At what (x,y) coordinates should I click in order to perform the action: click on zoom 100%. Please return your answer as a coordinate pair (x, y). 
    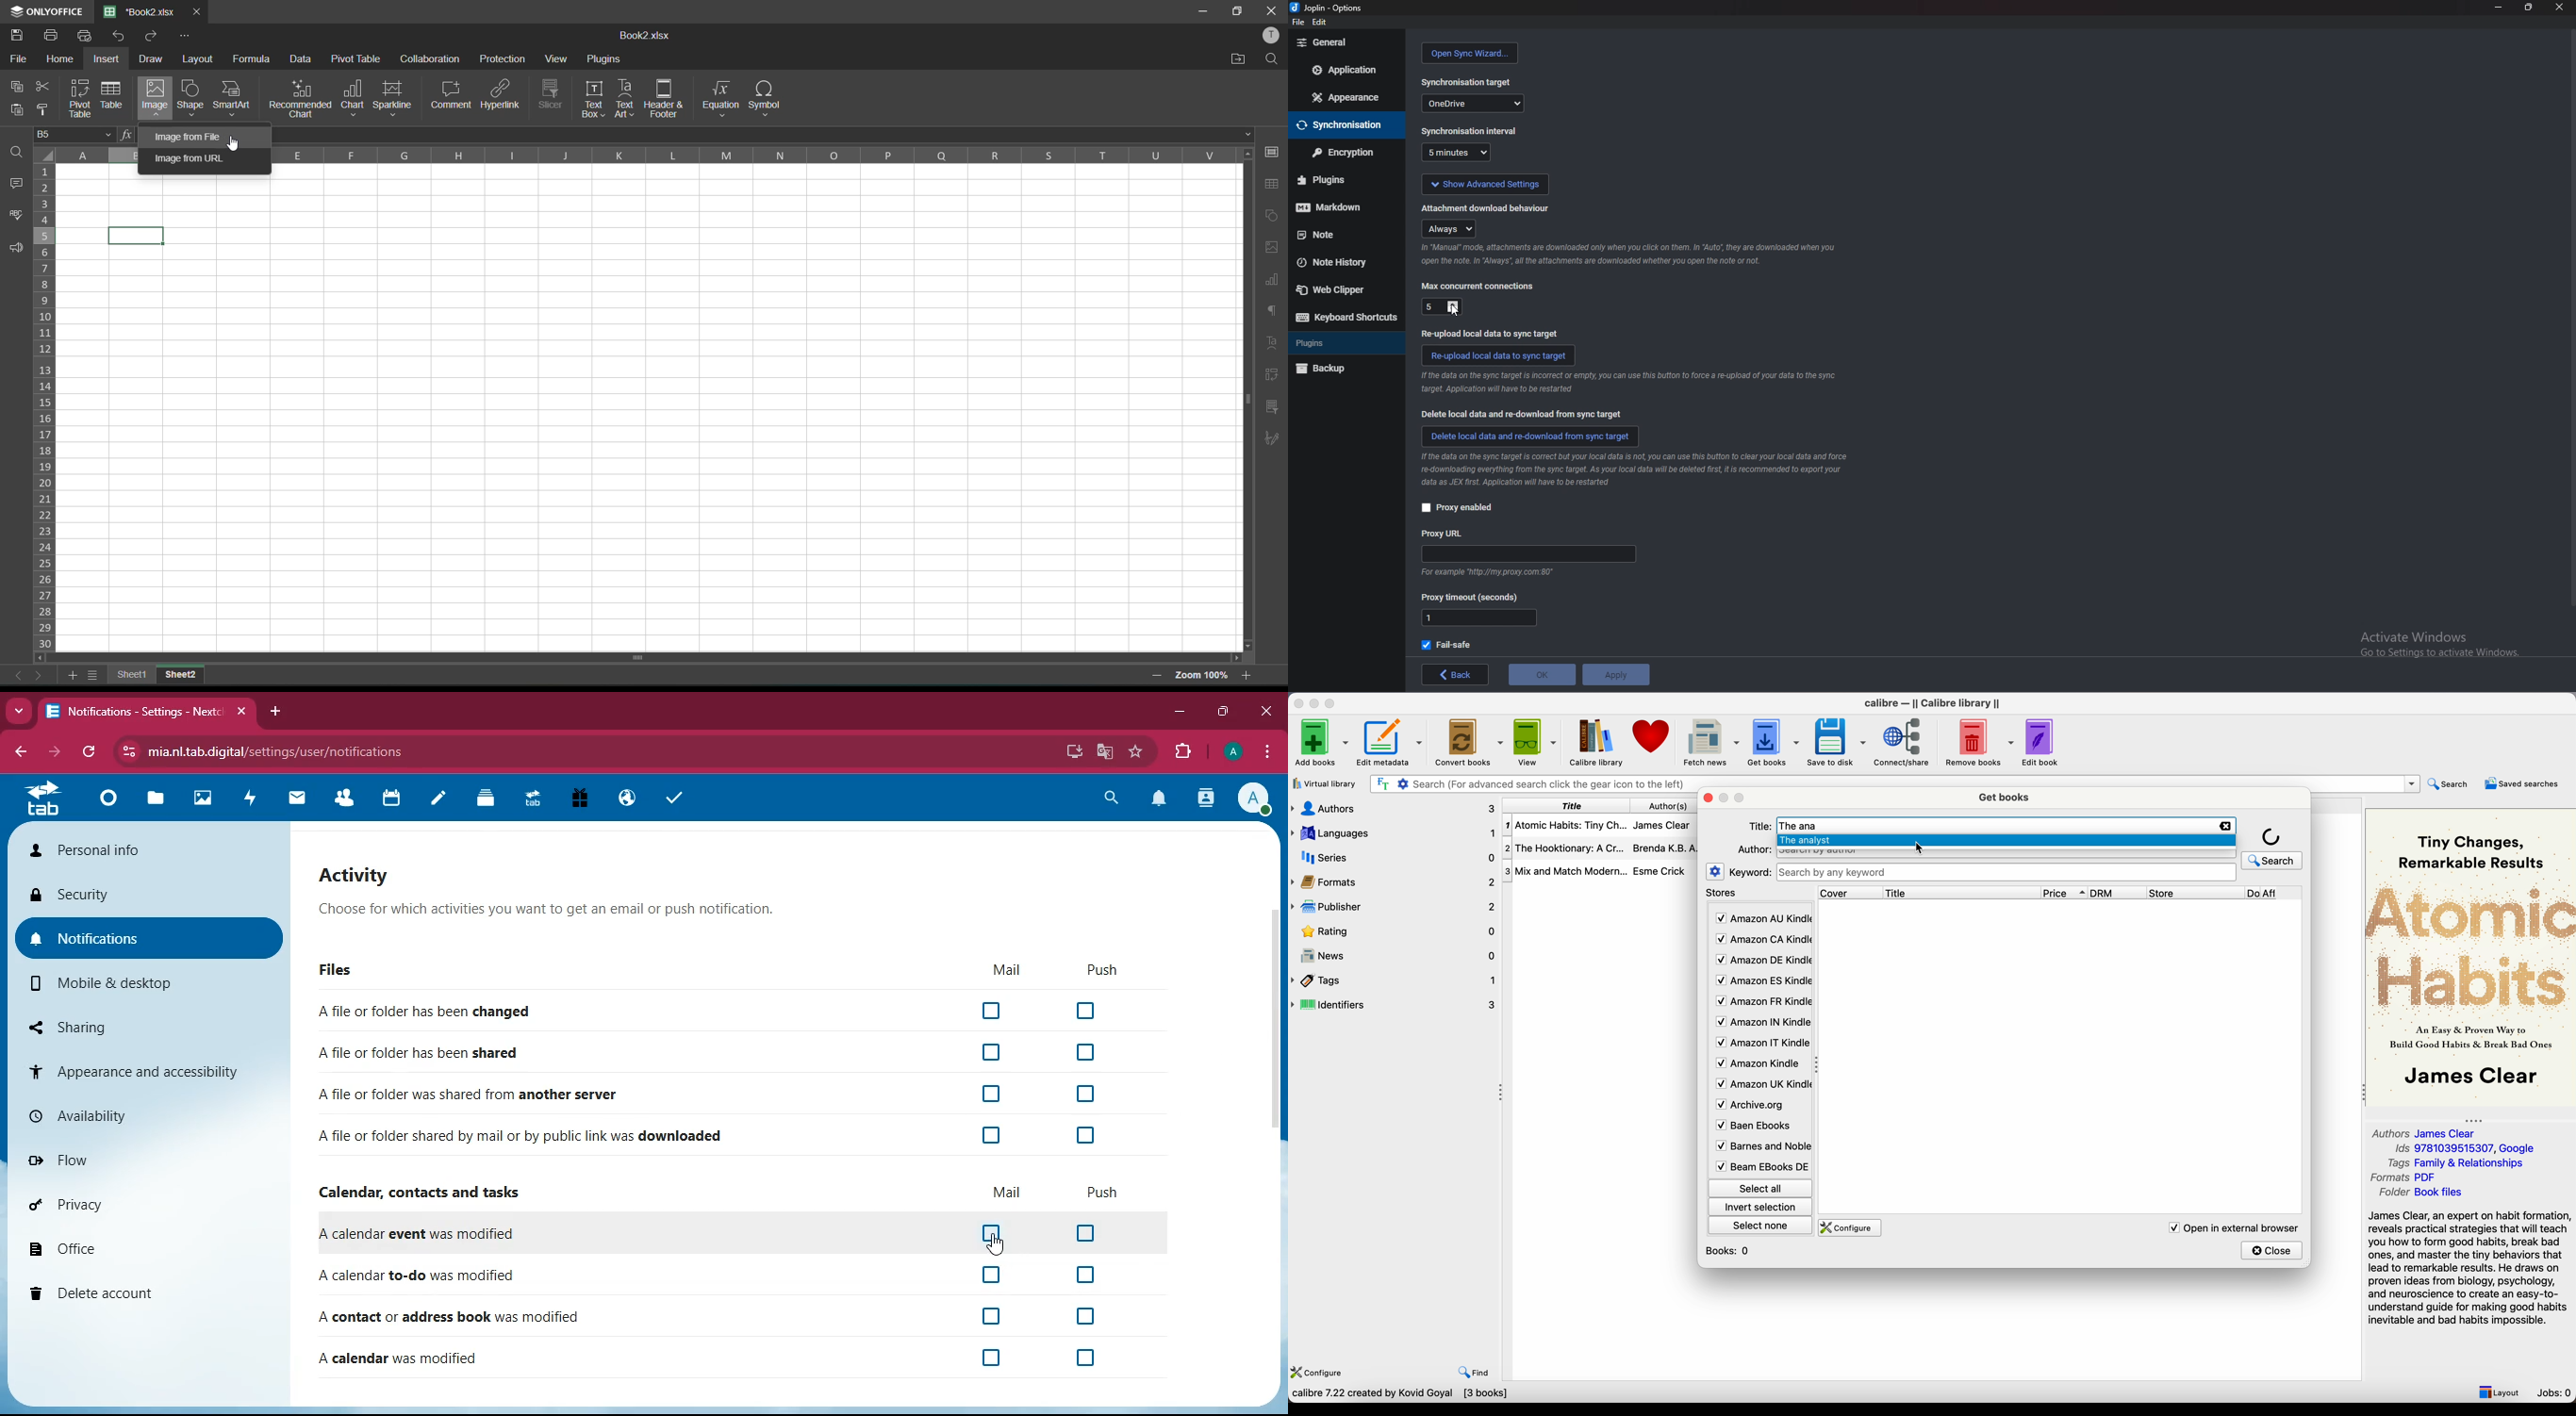
    Looking at the image, I should click on (1202, 677).